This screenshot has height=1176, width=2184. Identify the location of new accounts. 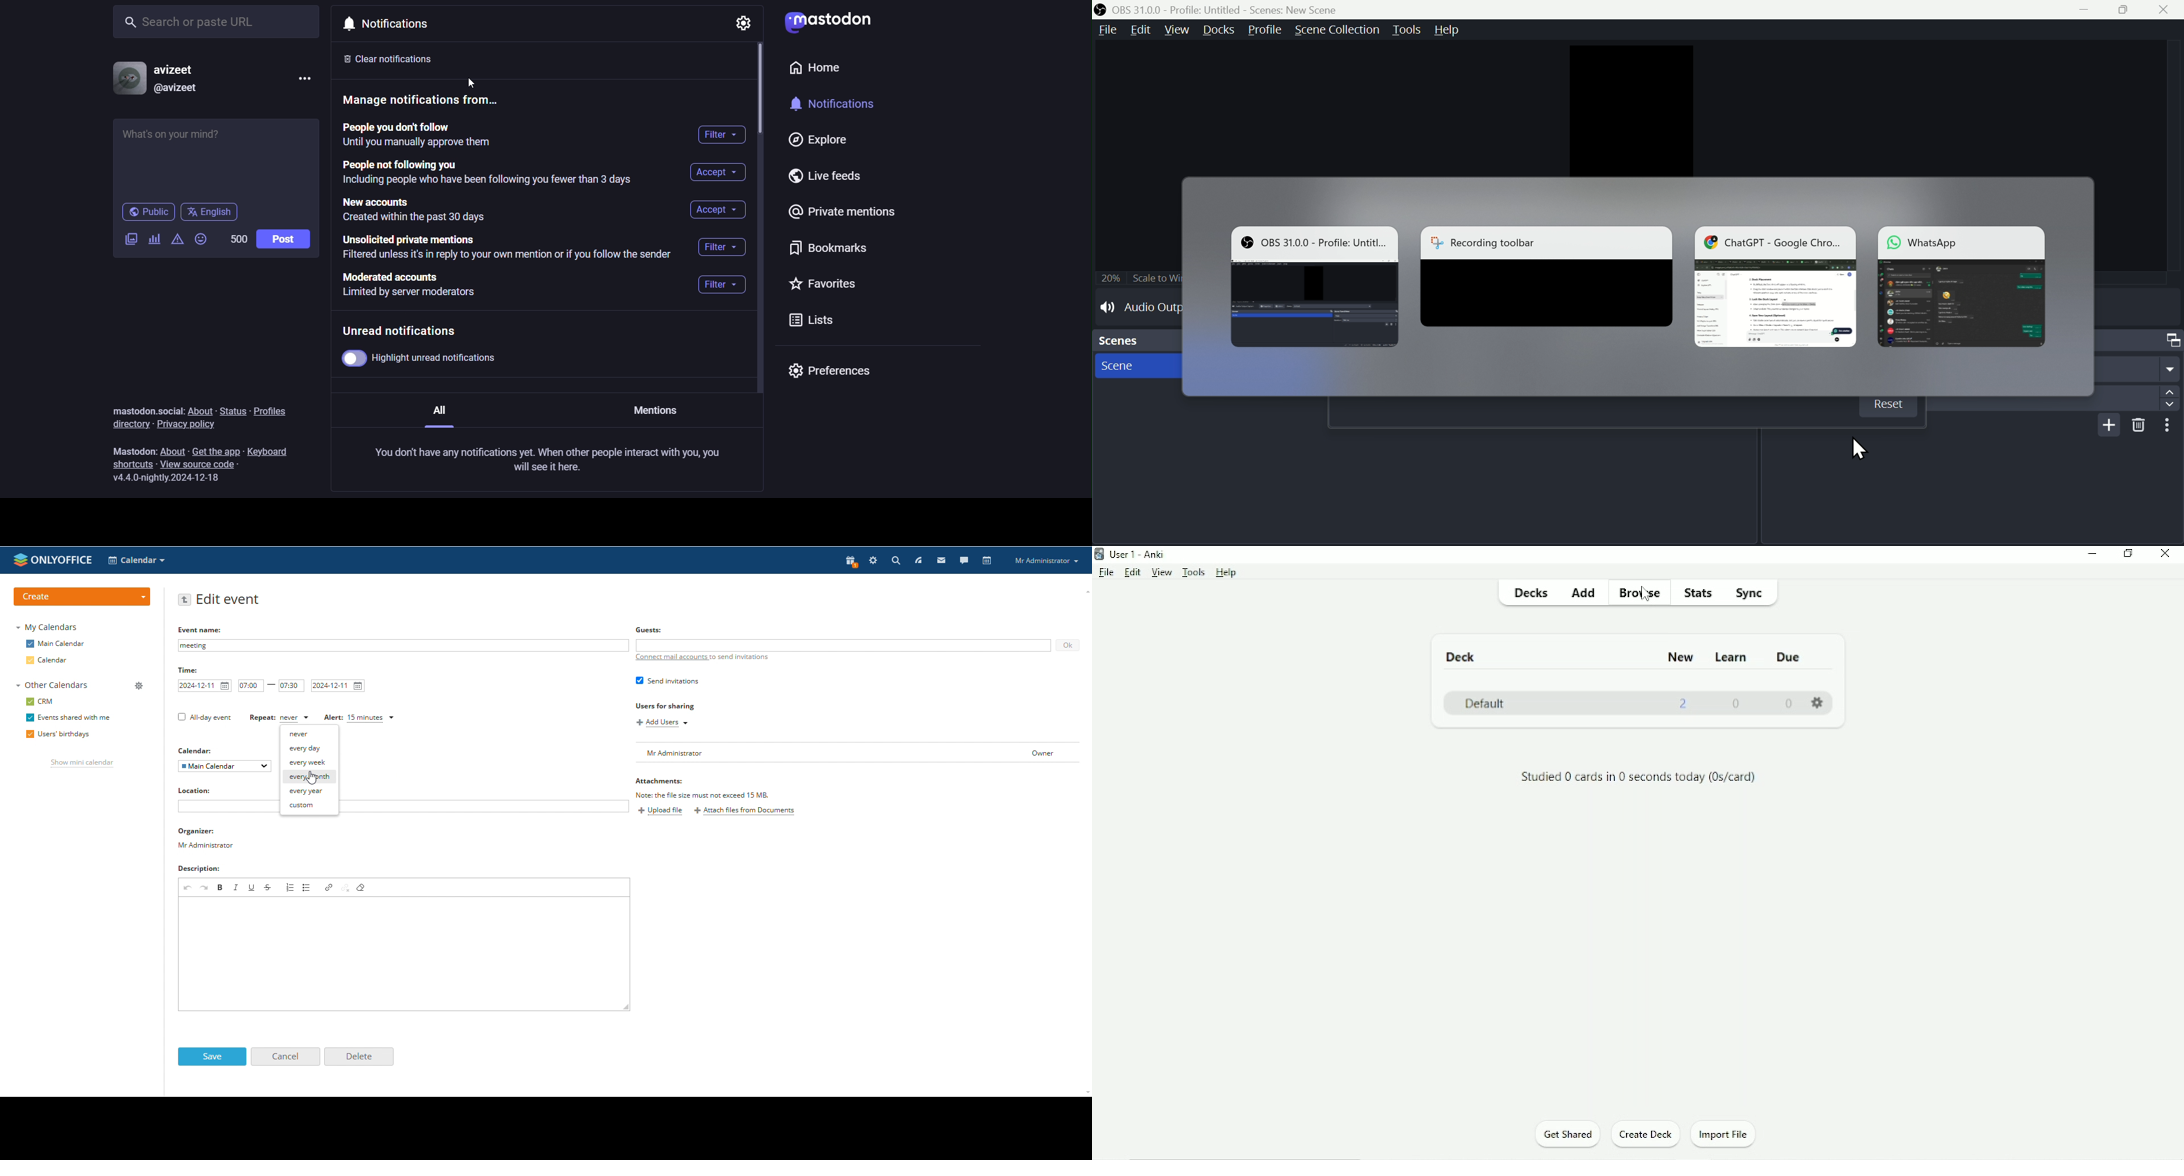
(420, 210).